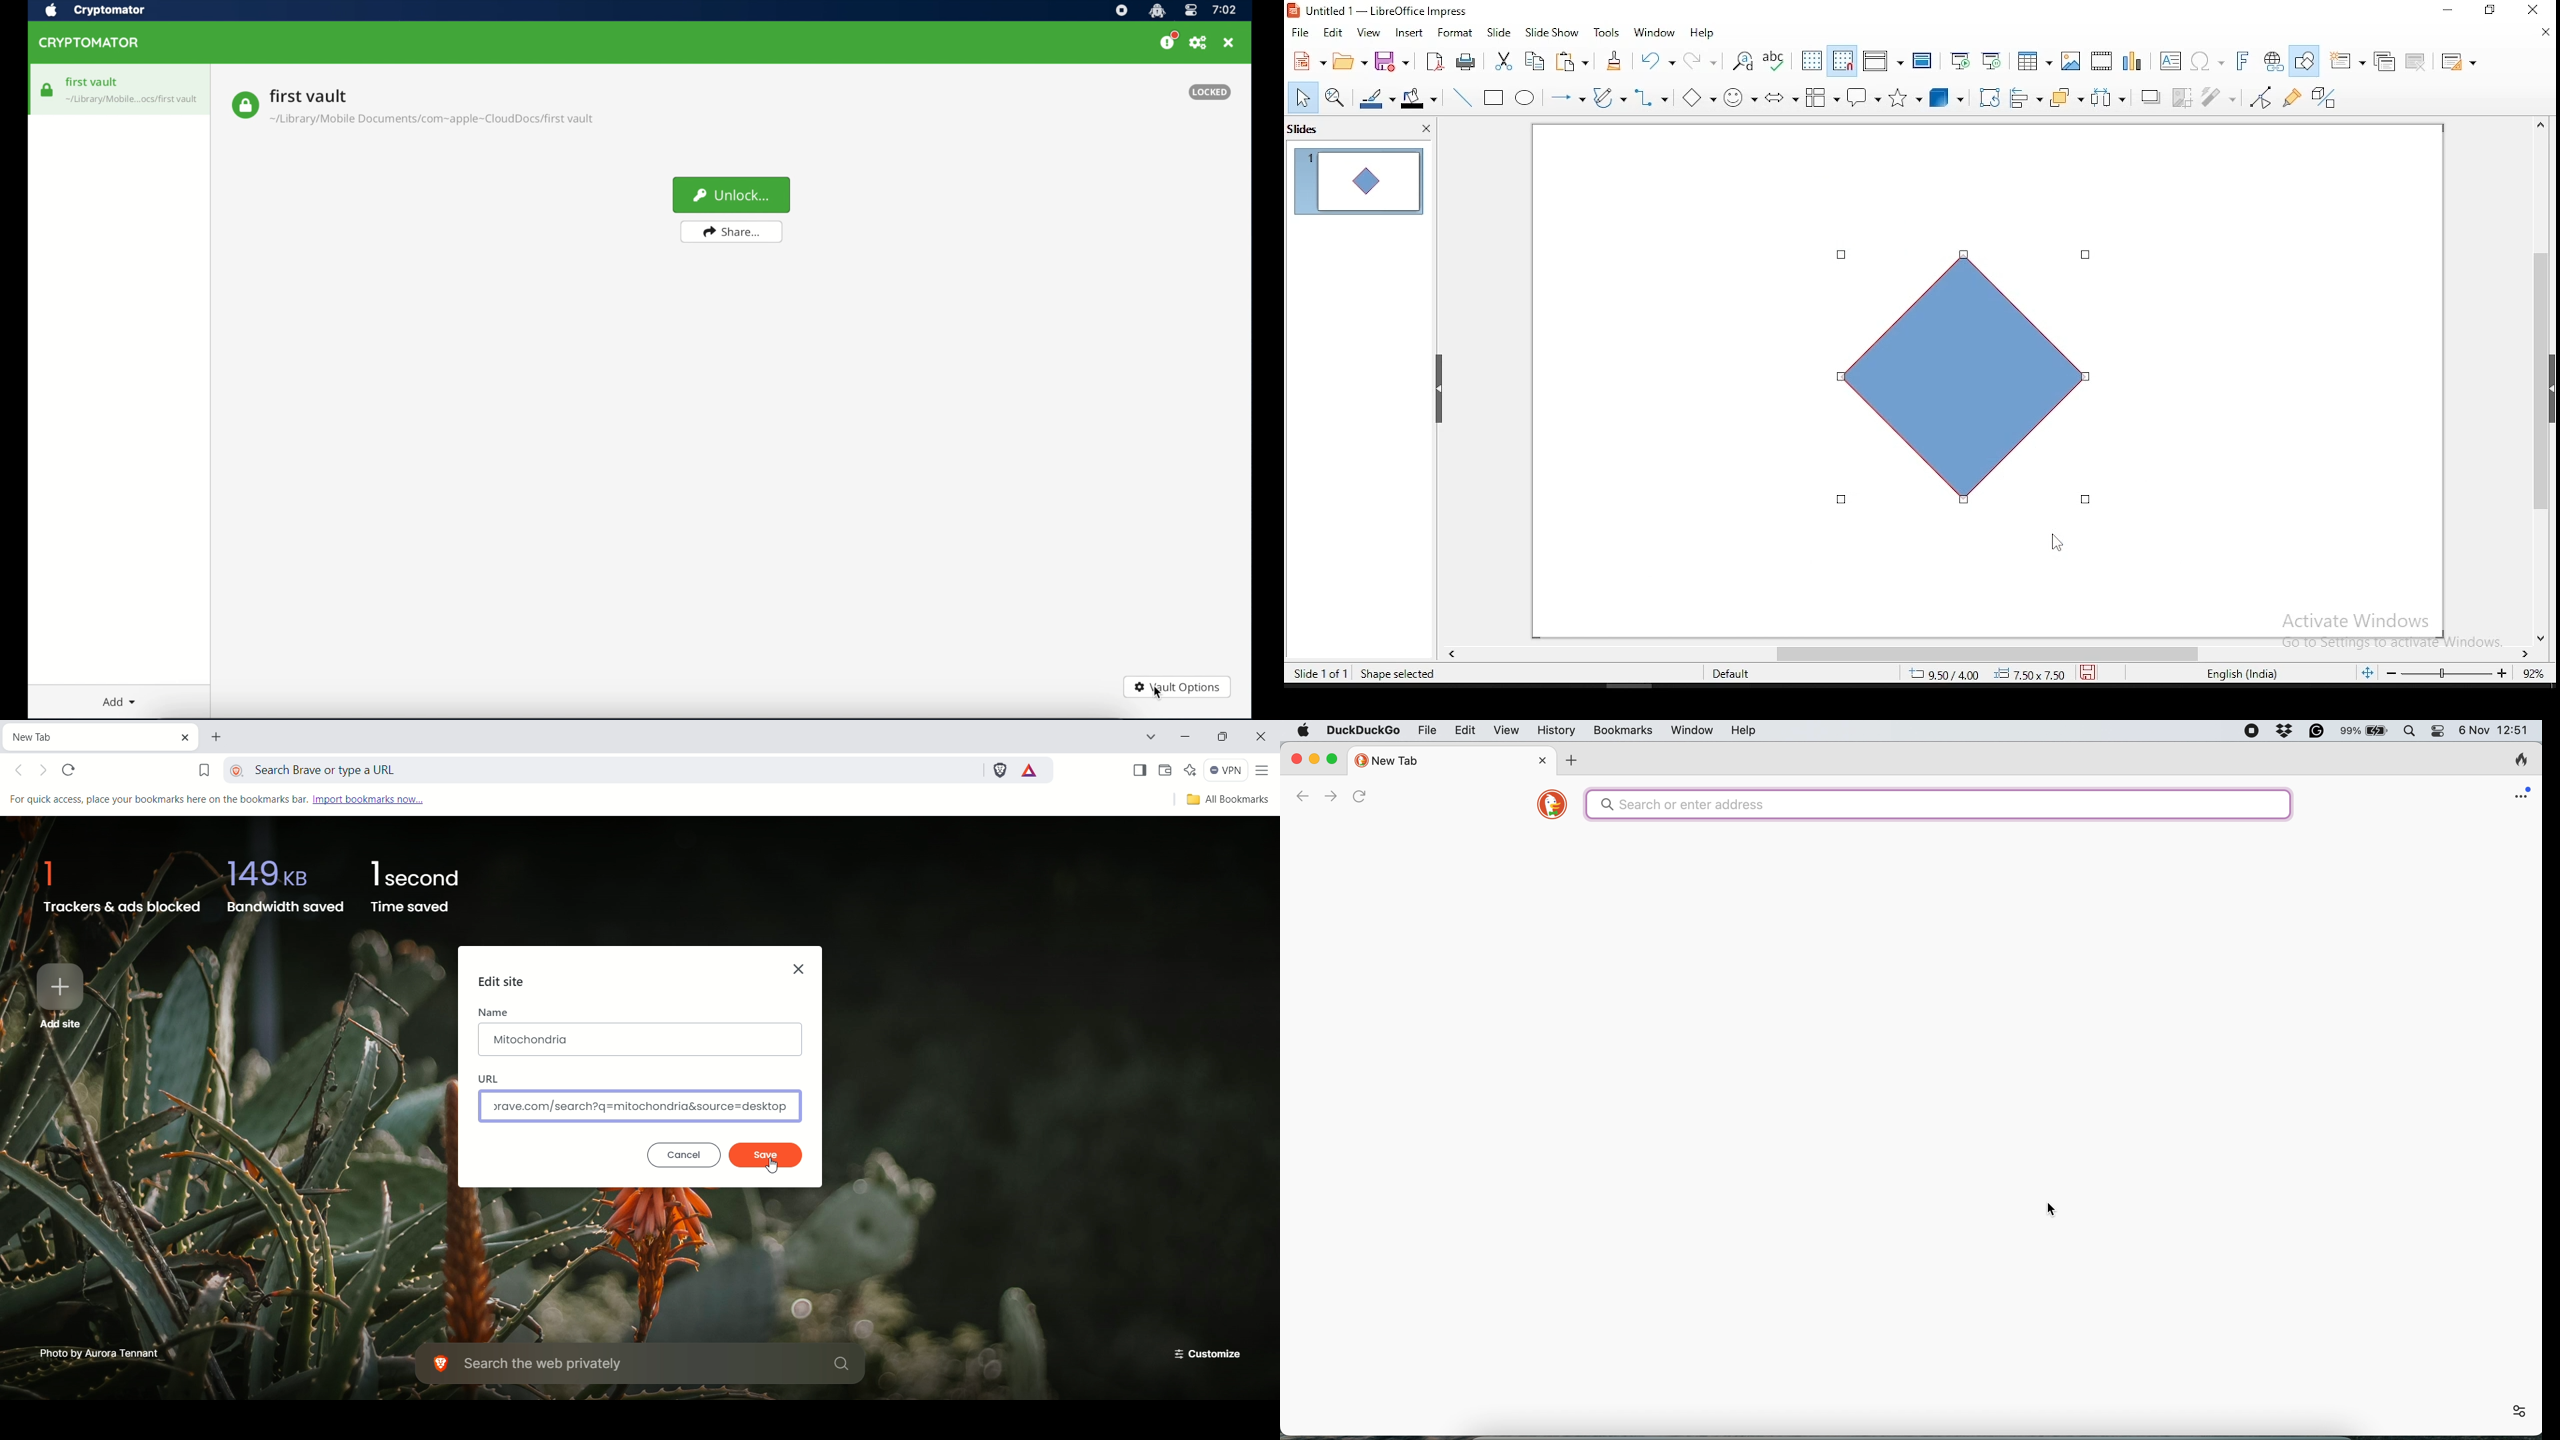 The image size is (2576, 1456). I want to click on display grid, so click(1812, 61).